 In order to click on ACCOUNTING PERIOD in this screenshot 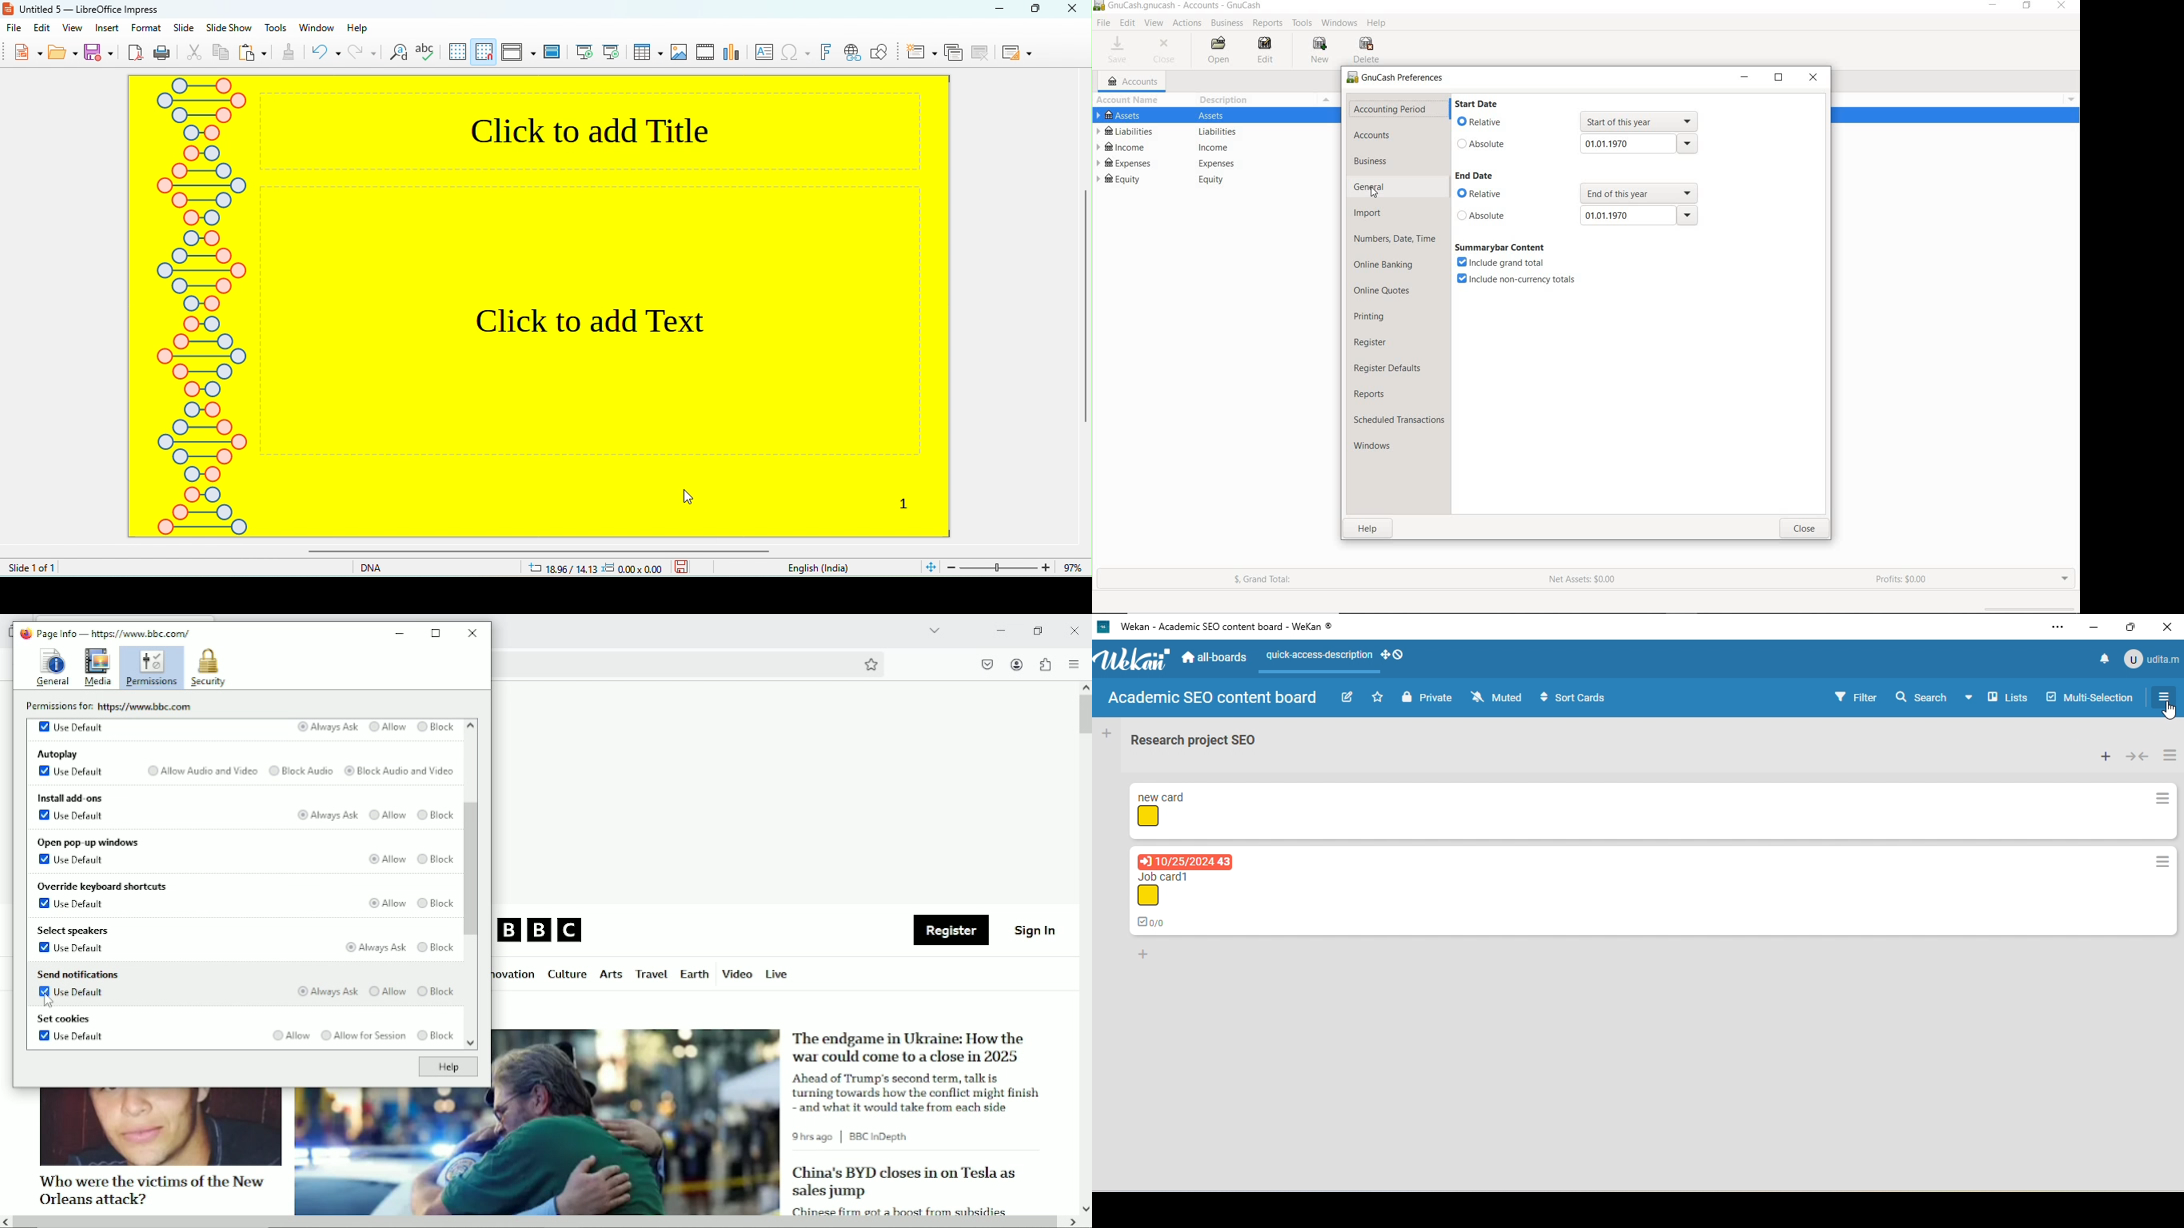, I will do `click(1391, 109)`.